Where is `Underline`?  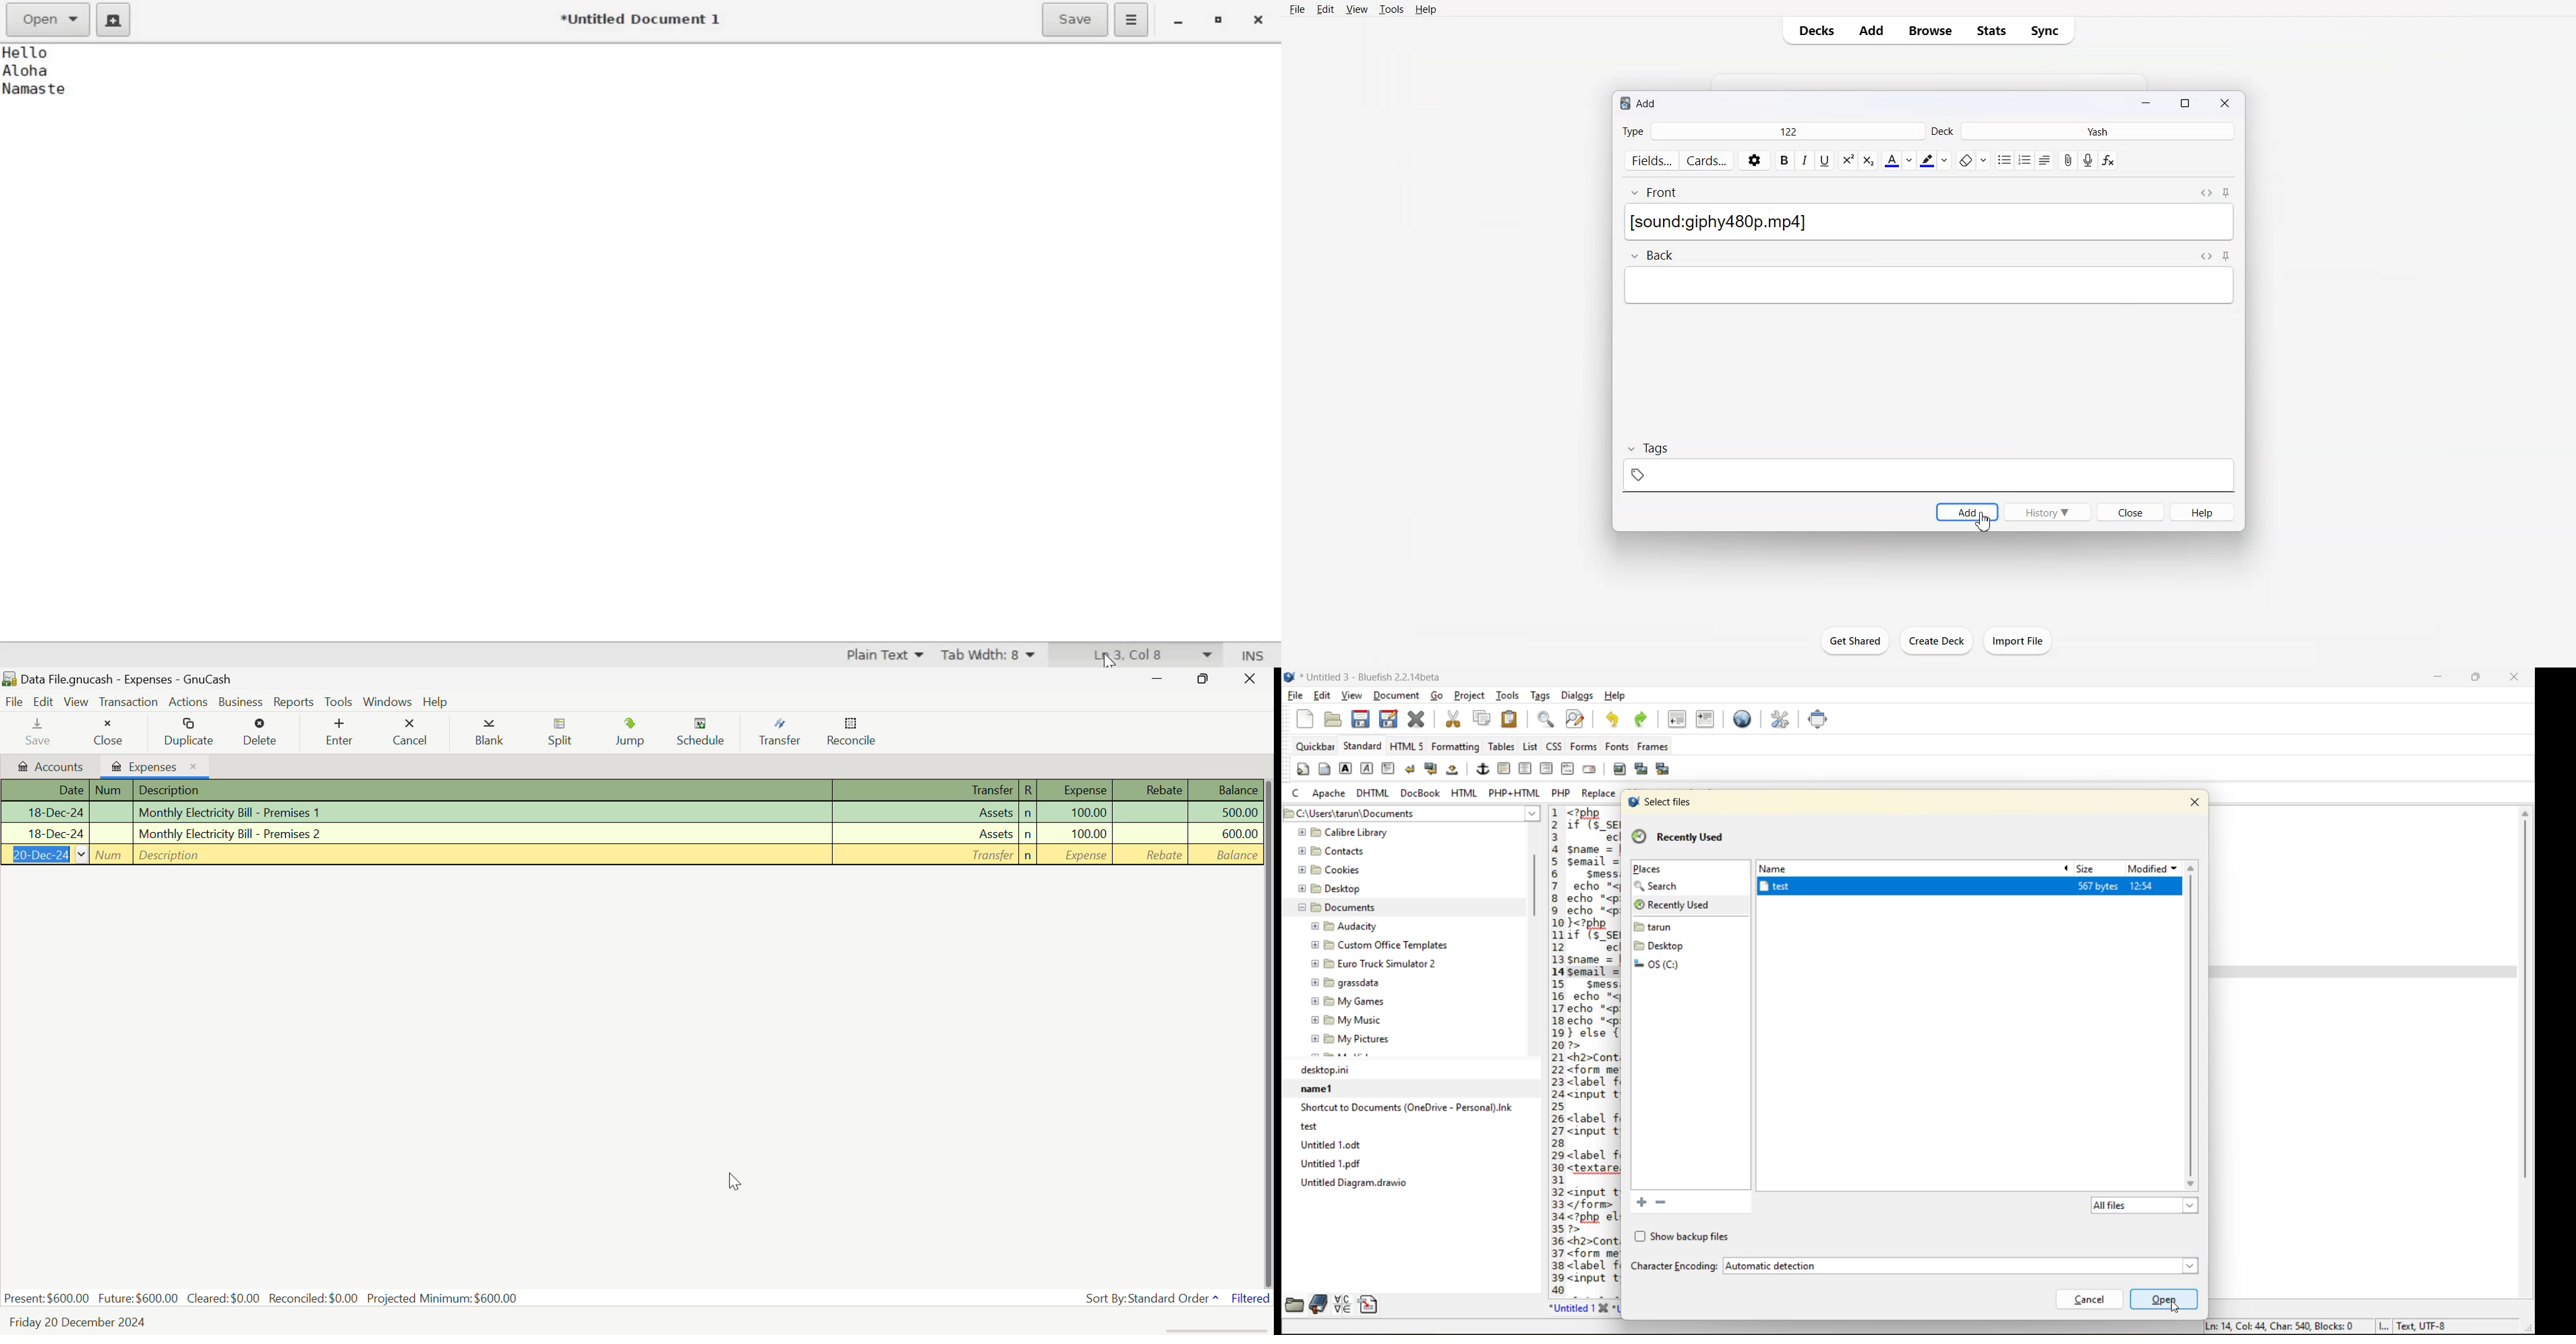 Underline is located at coordinates (1825, 160).